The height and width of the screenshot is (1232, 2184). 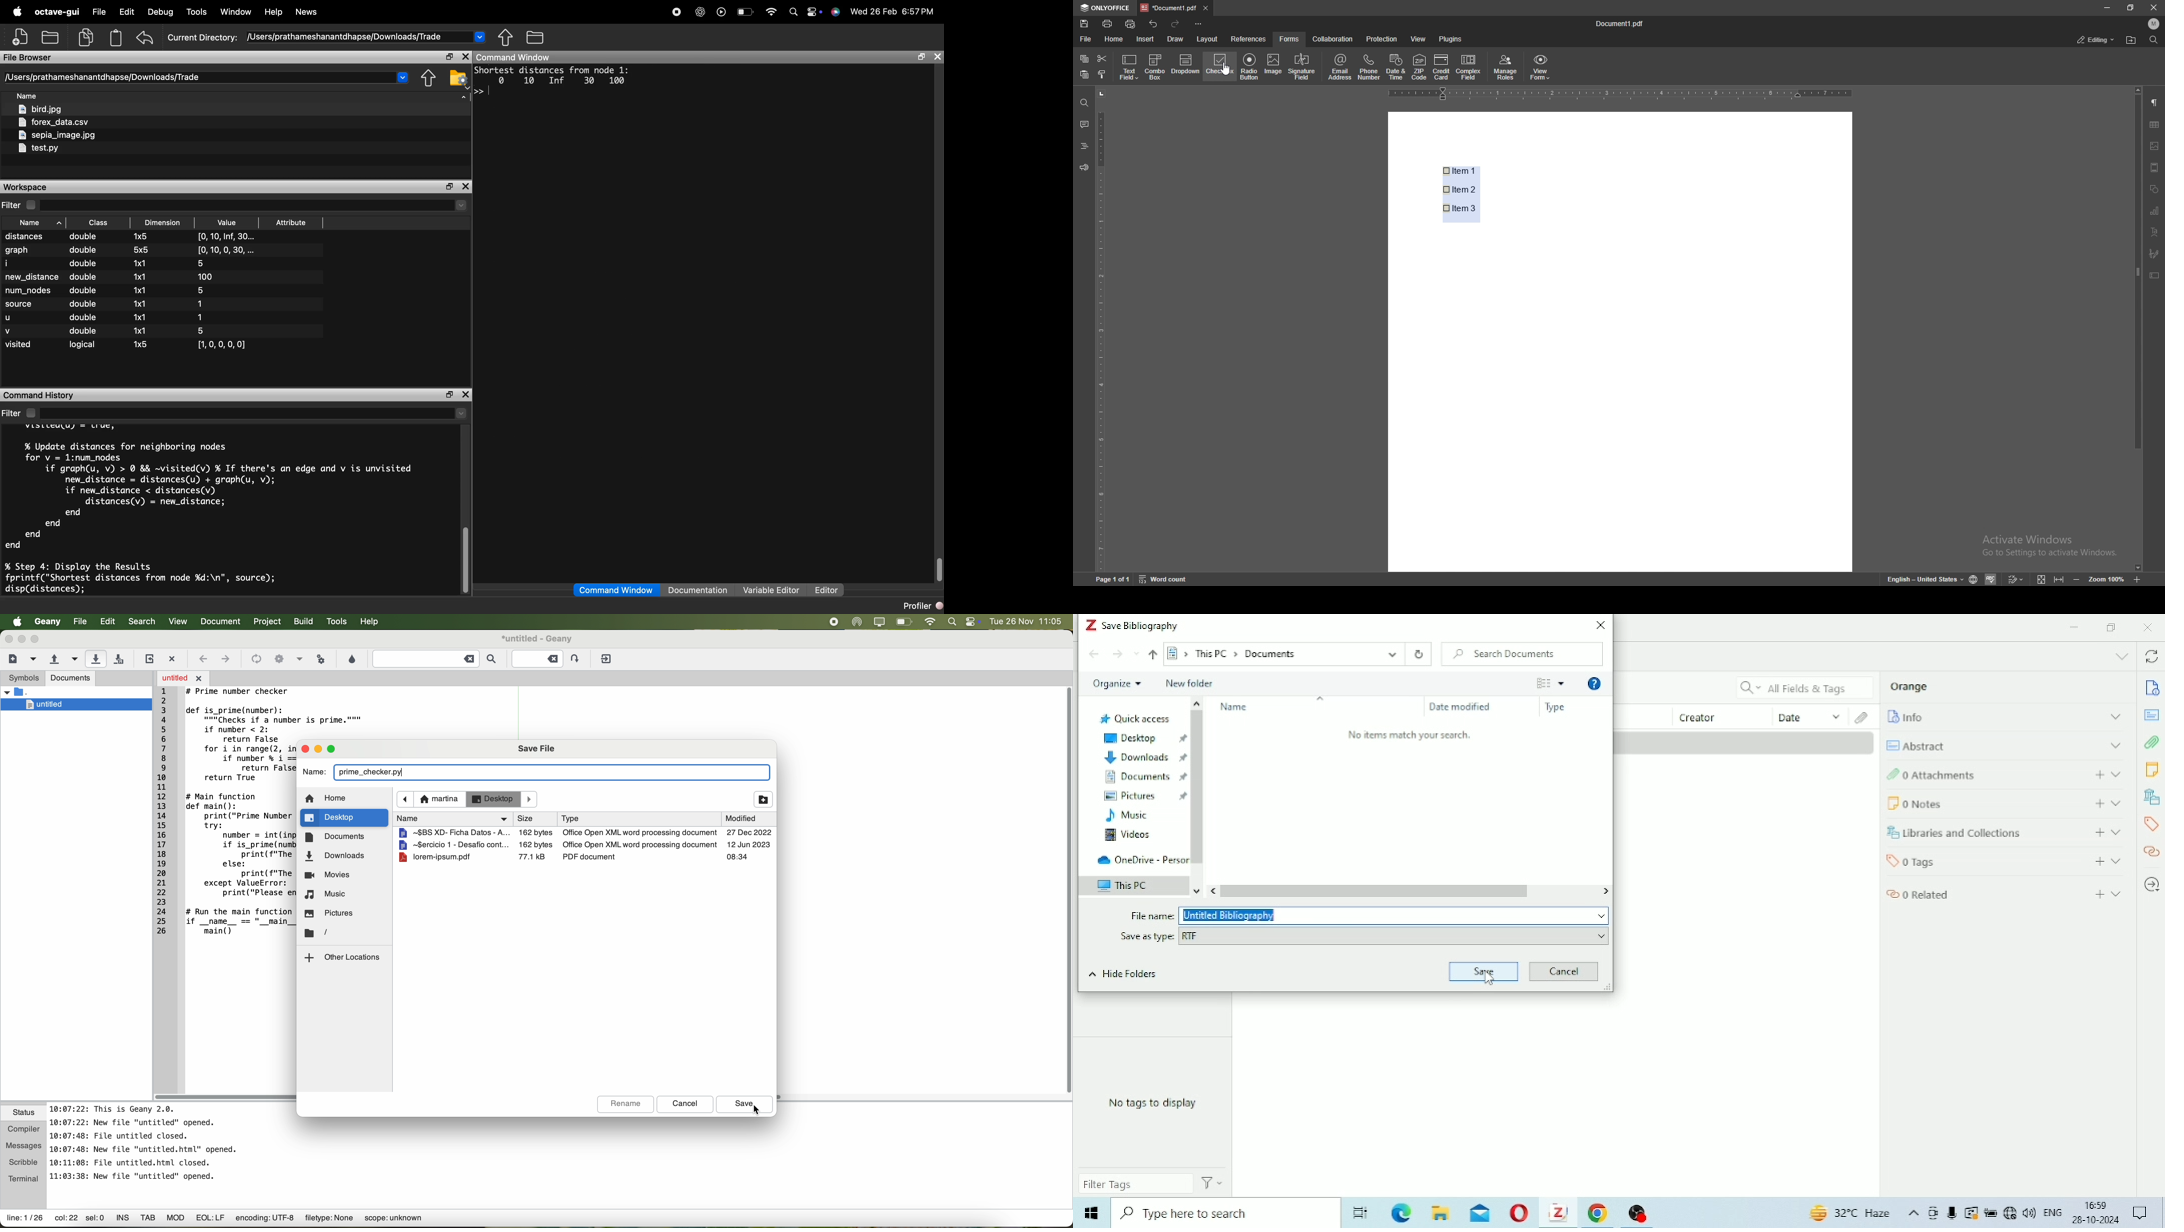 I want to click on fit to screen, so click(x=2042, y=579).